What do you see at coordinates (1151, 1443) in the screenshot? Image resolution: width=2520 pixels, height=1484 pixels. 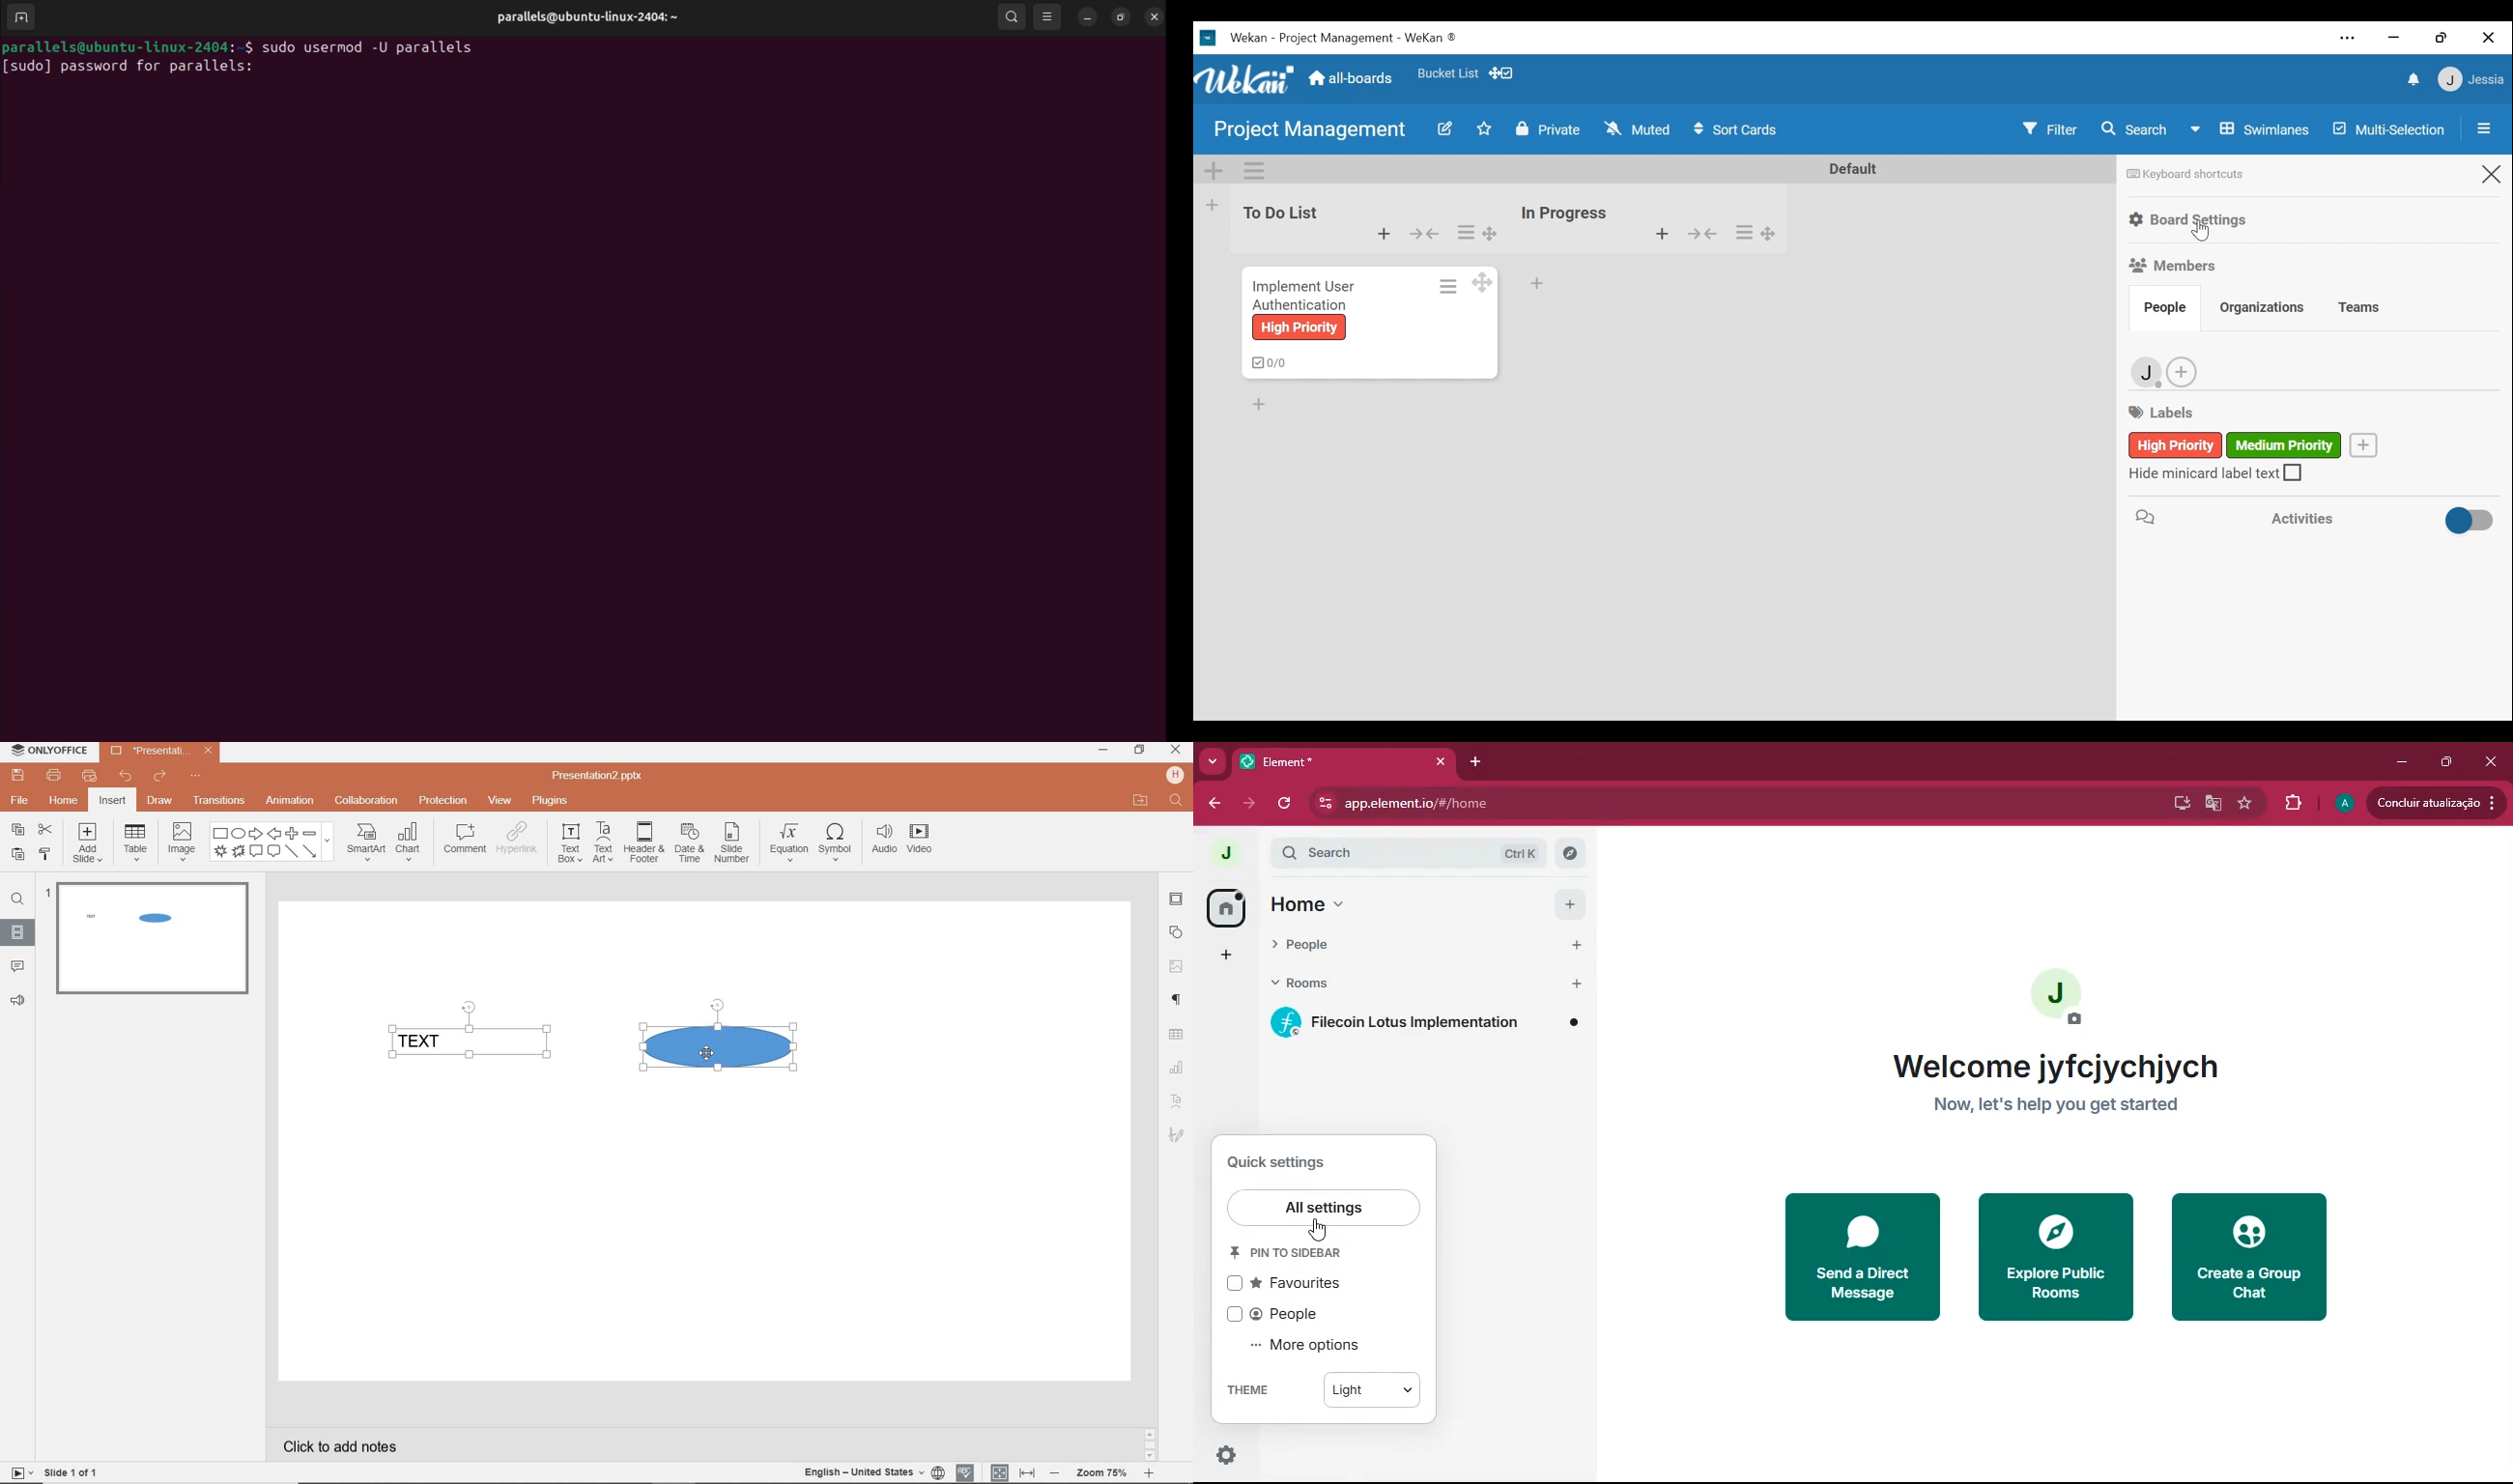 I see `SCROLLBAR` at bounding box center [1151, 1443].